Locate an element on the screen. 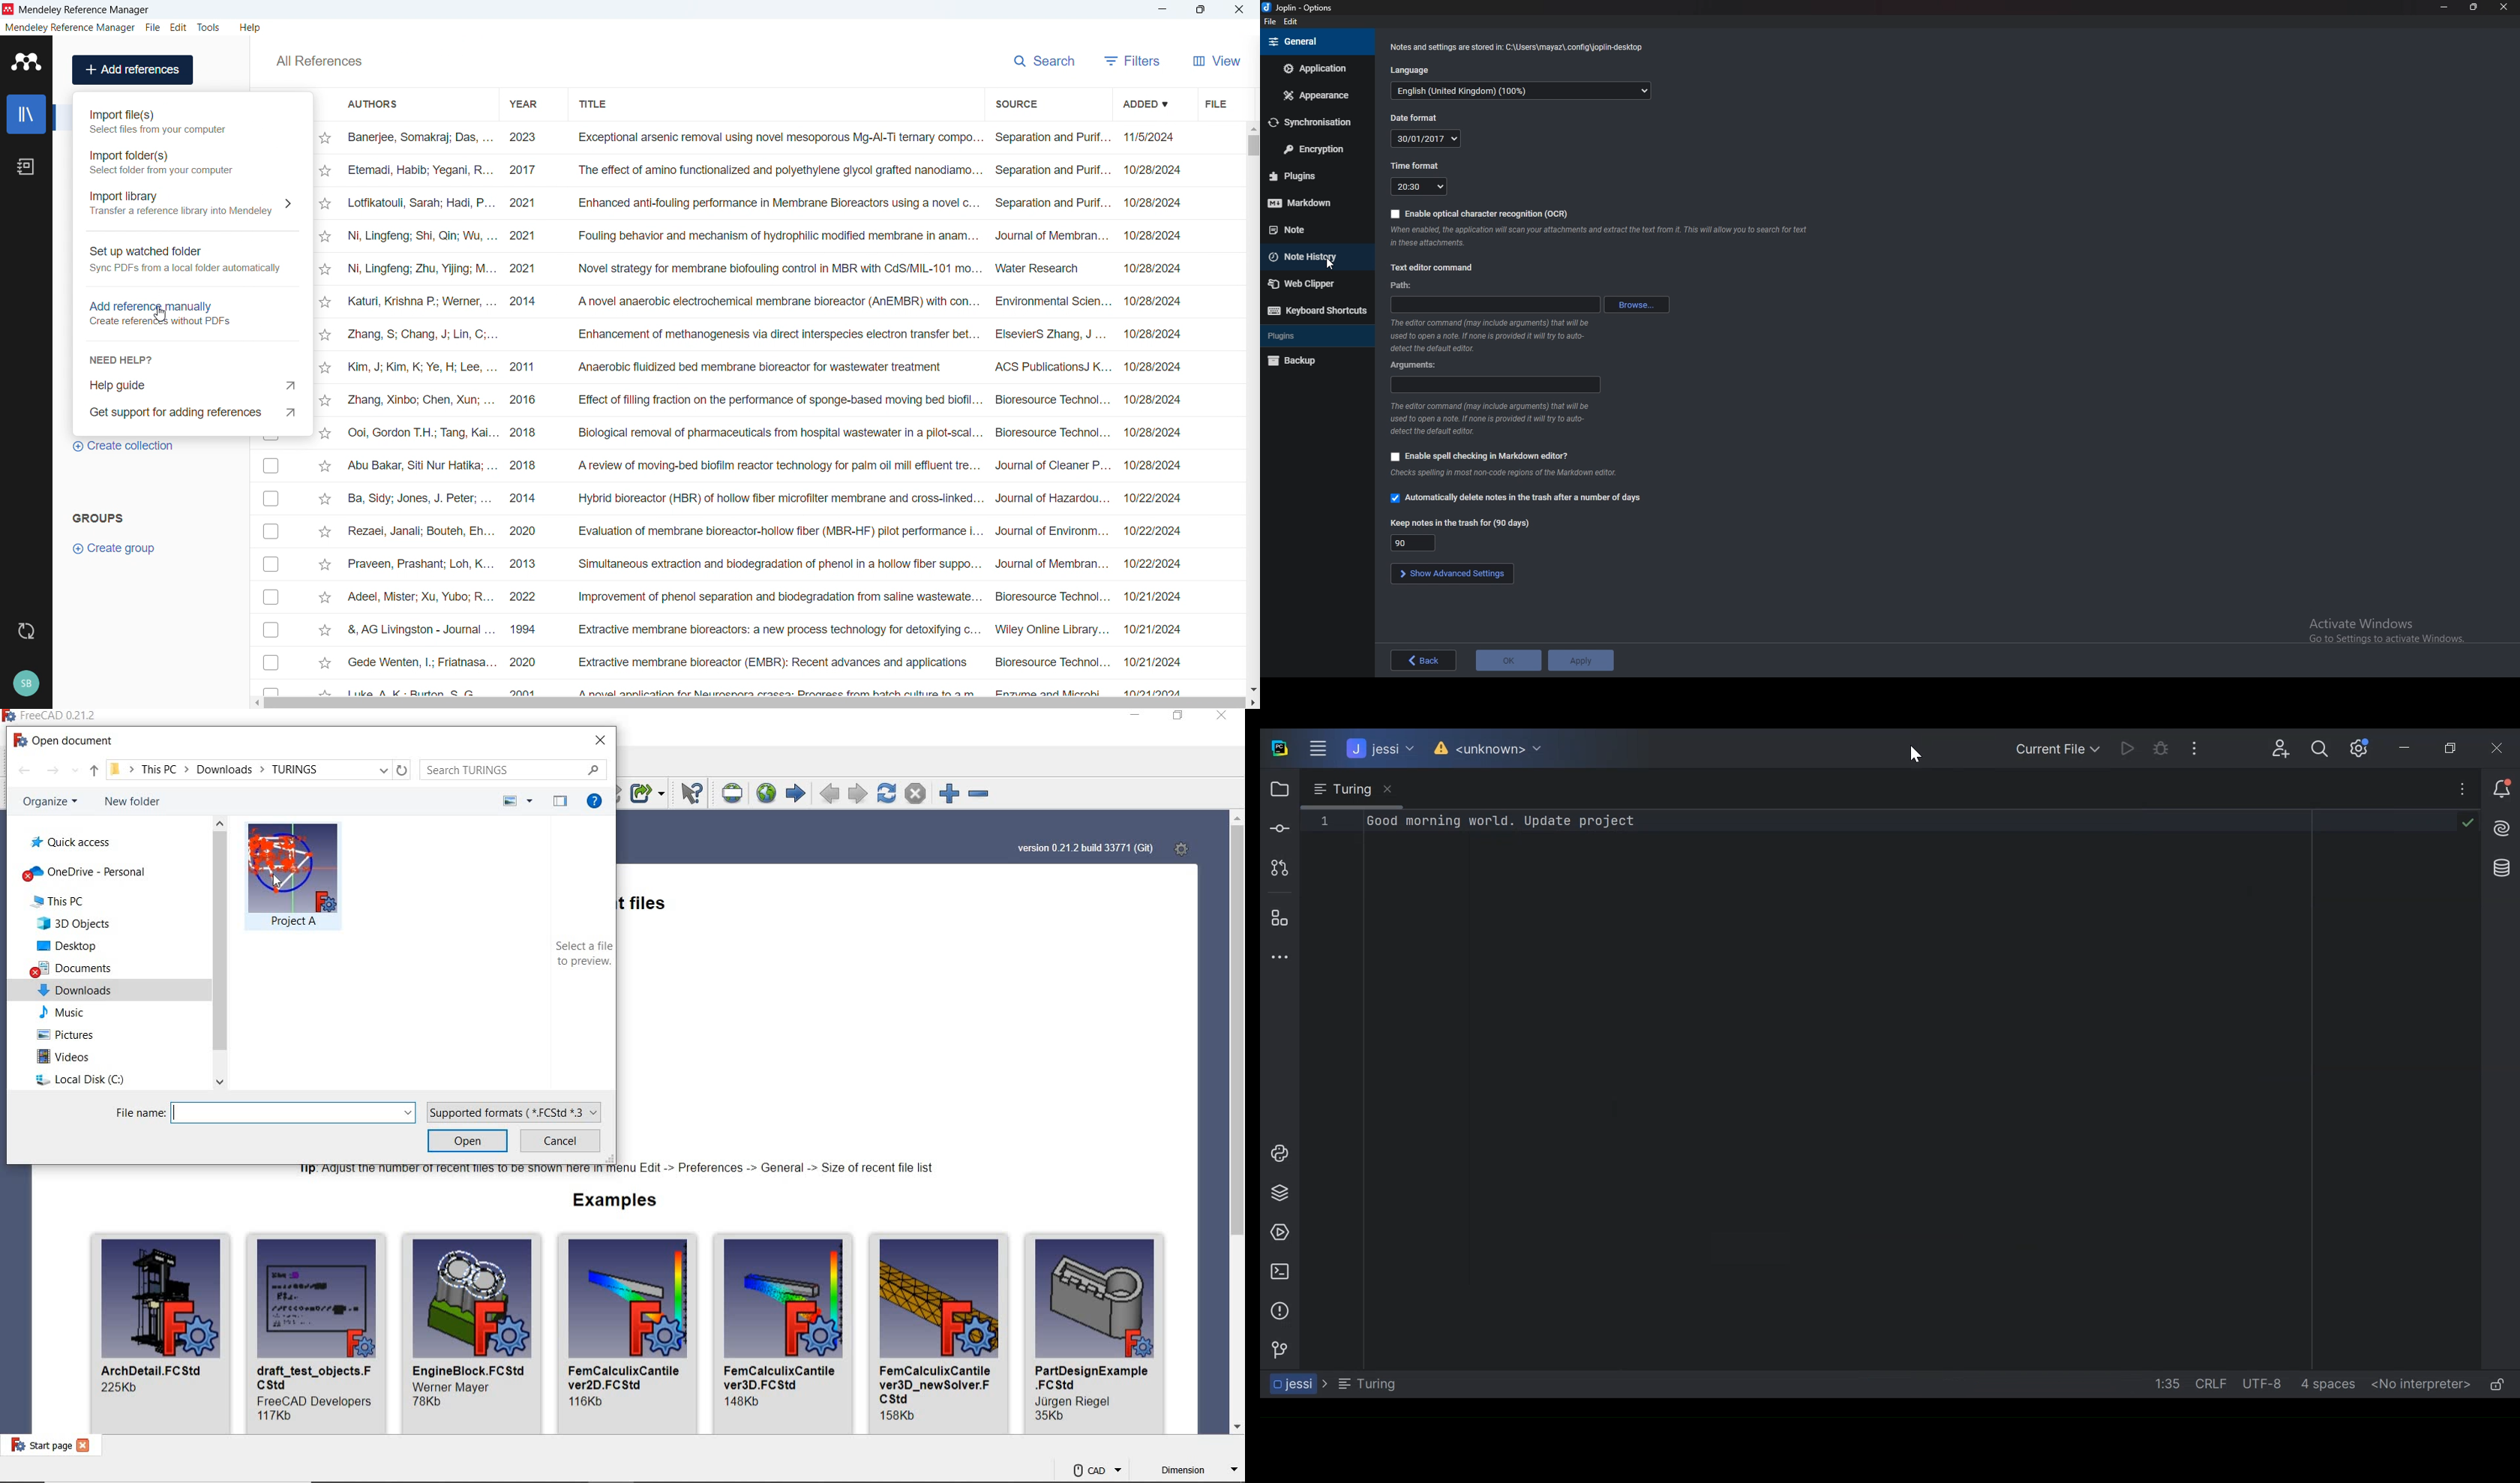 The width and height of the screenshot is (2520, 1484). Create group  is located at coordinates (116, 549).